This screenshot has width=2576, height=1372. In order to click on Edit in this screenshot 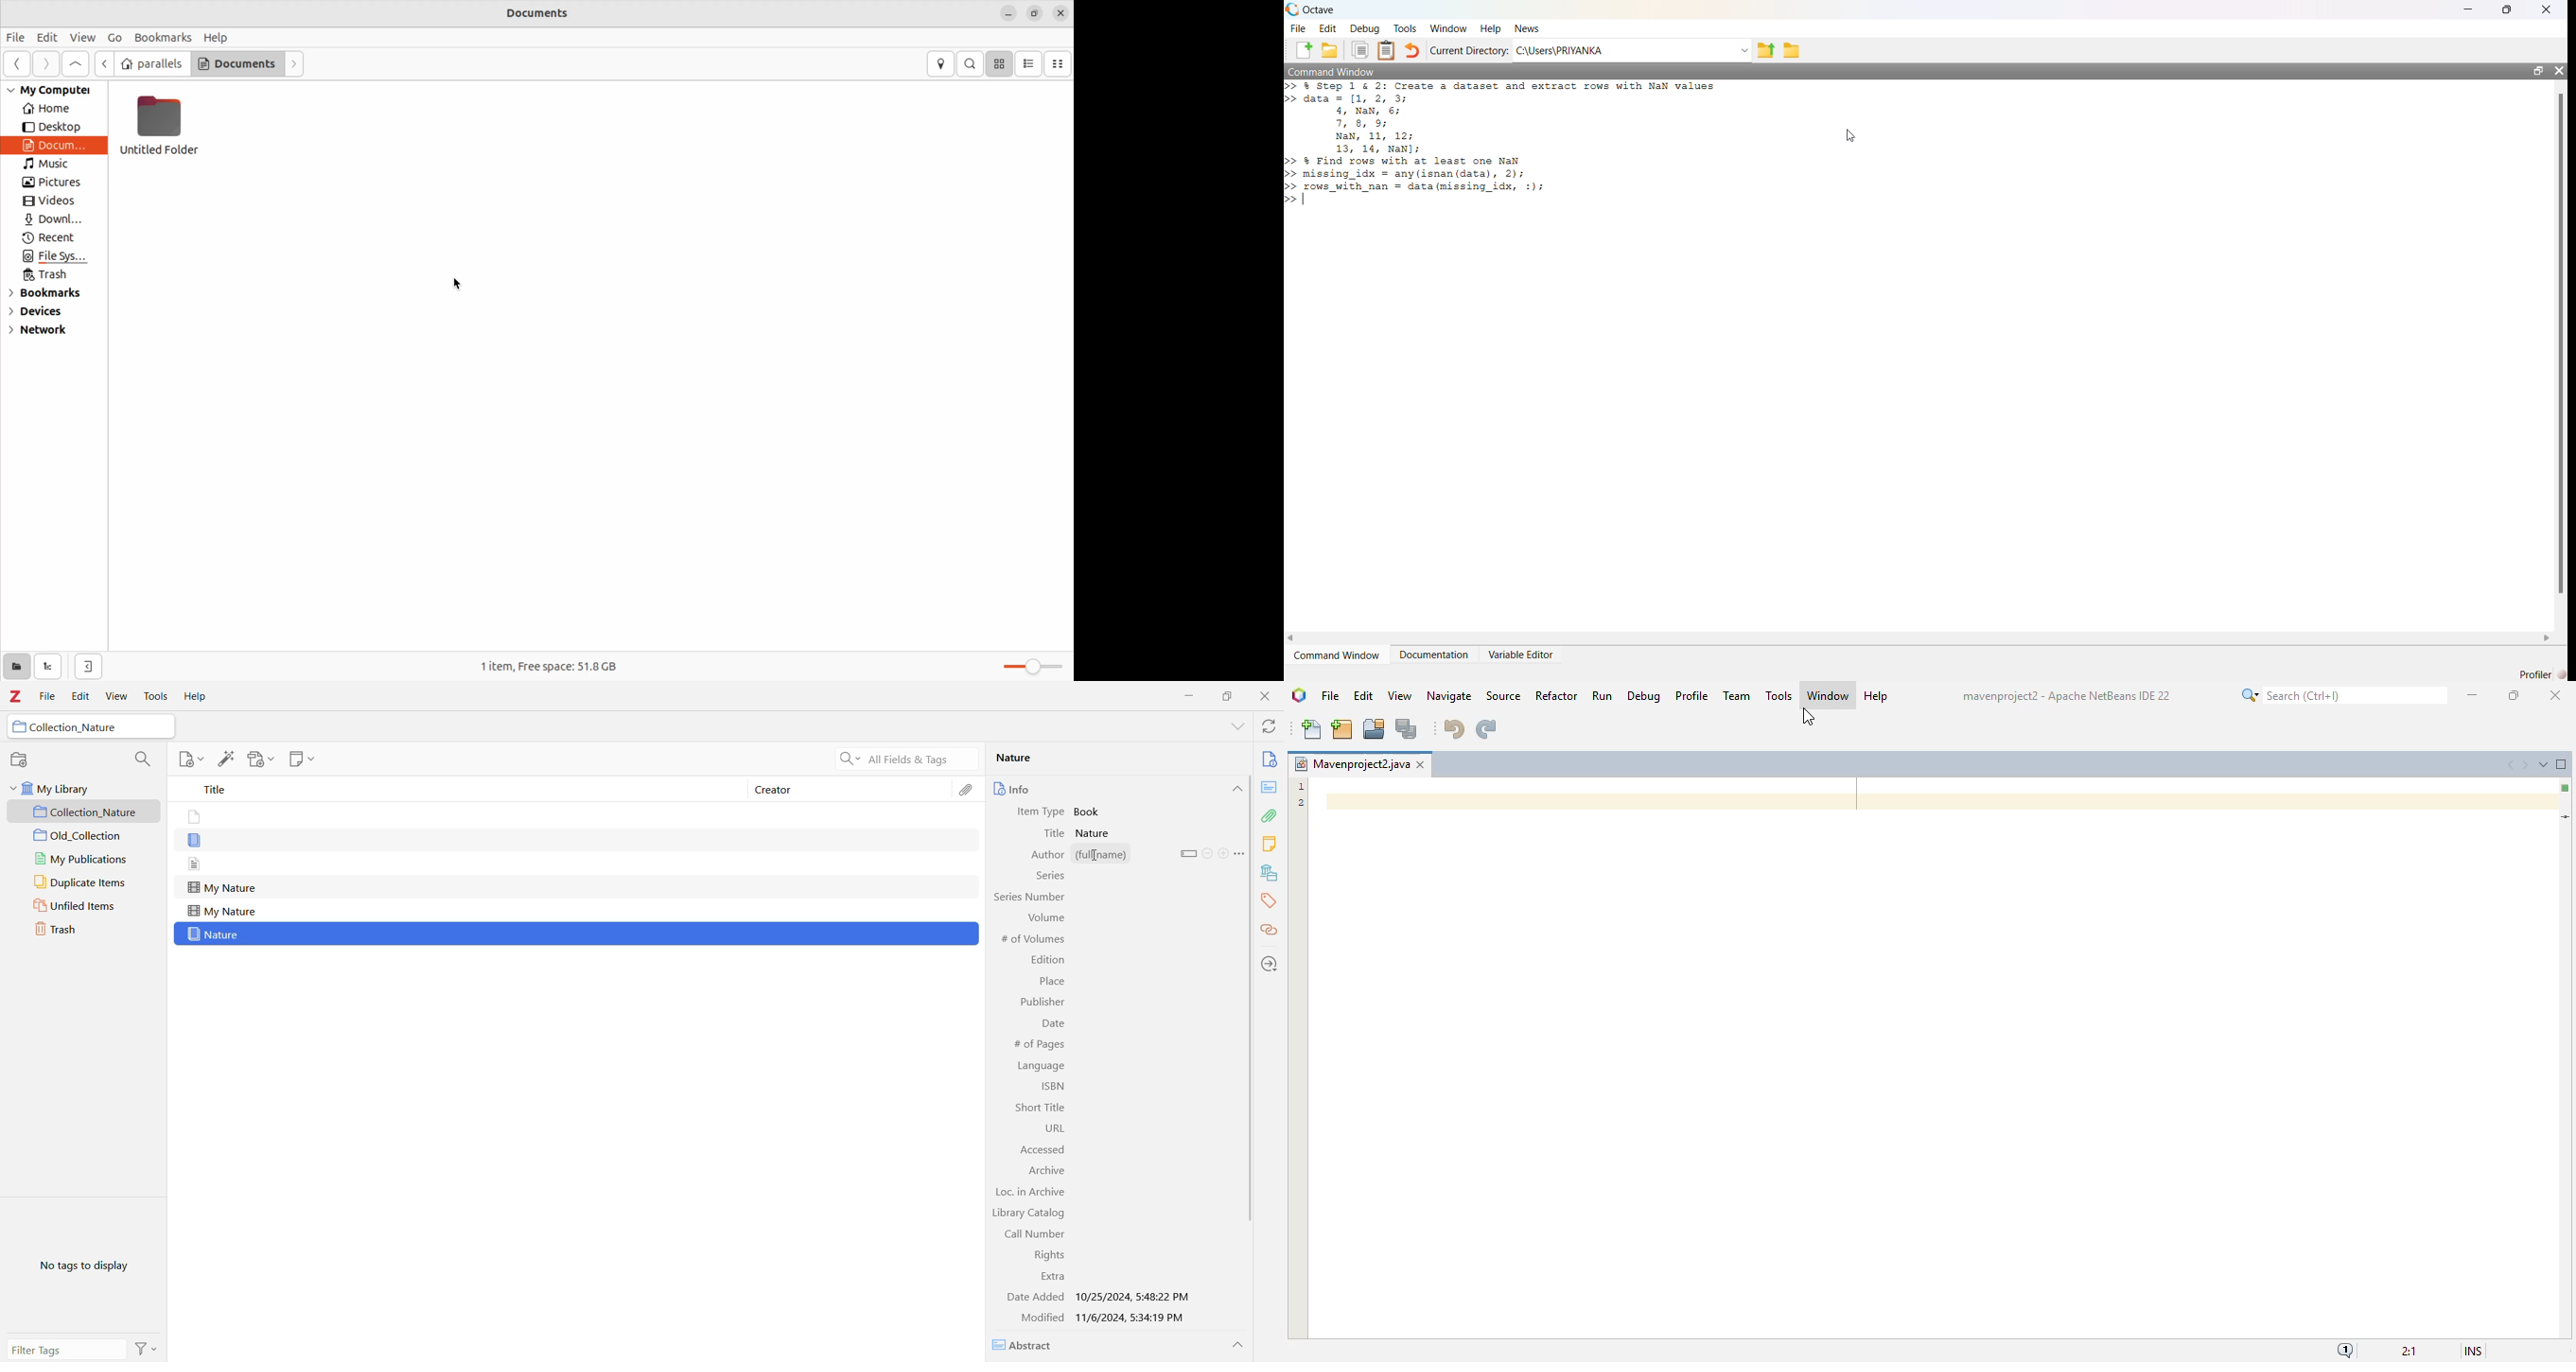, I will do `click(1328, 29)`.